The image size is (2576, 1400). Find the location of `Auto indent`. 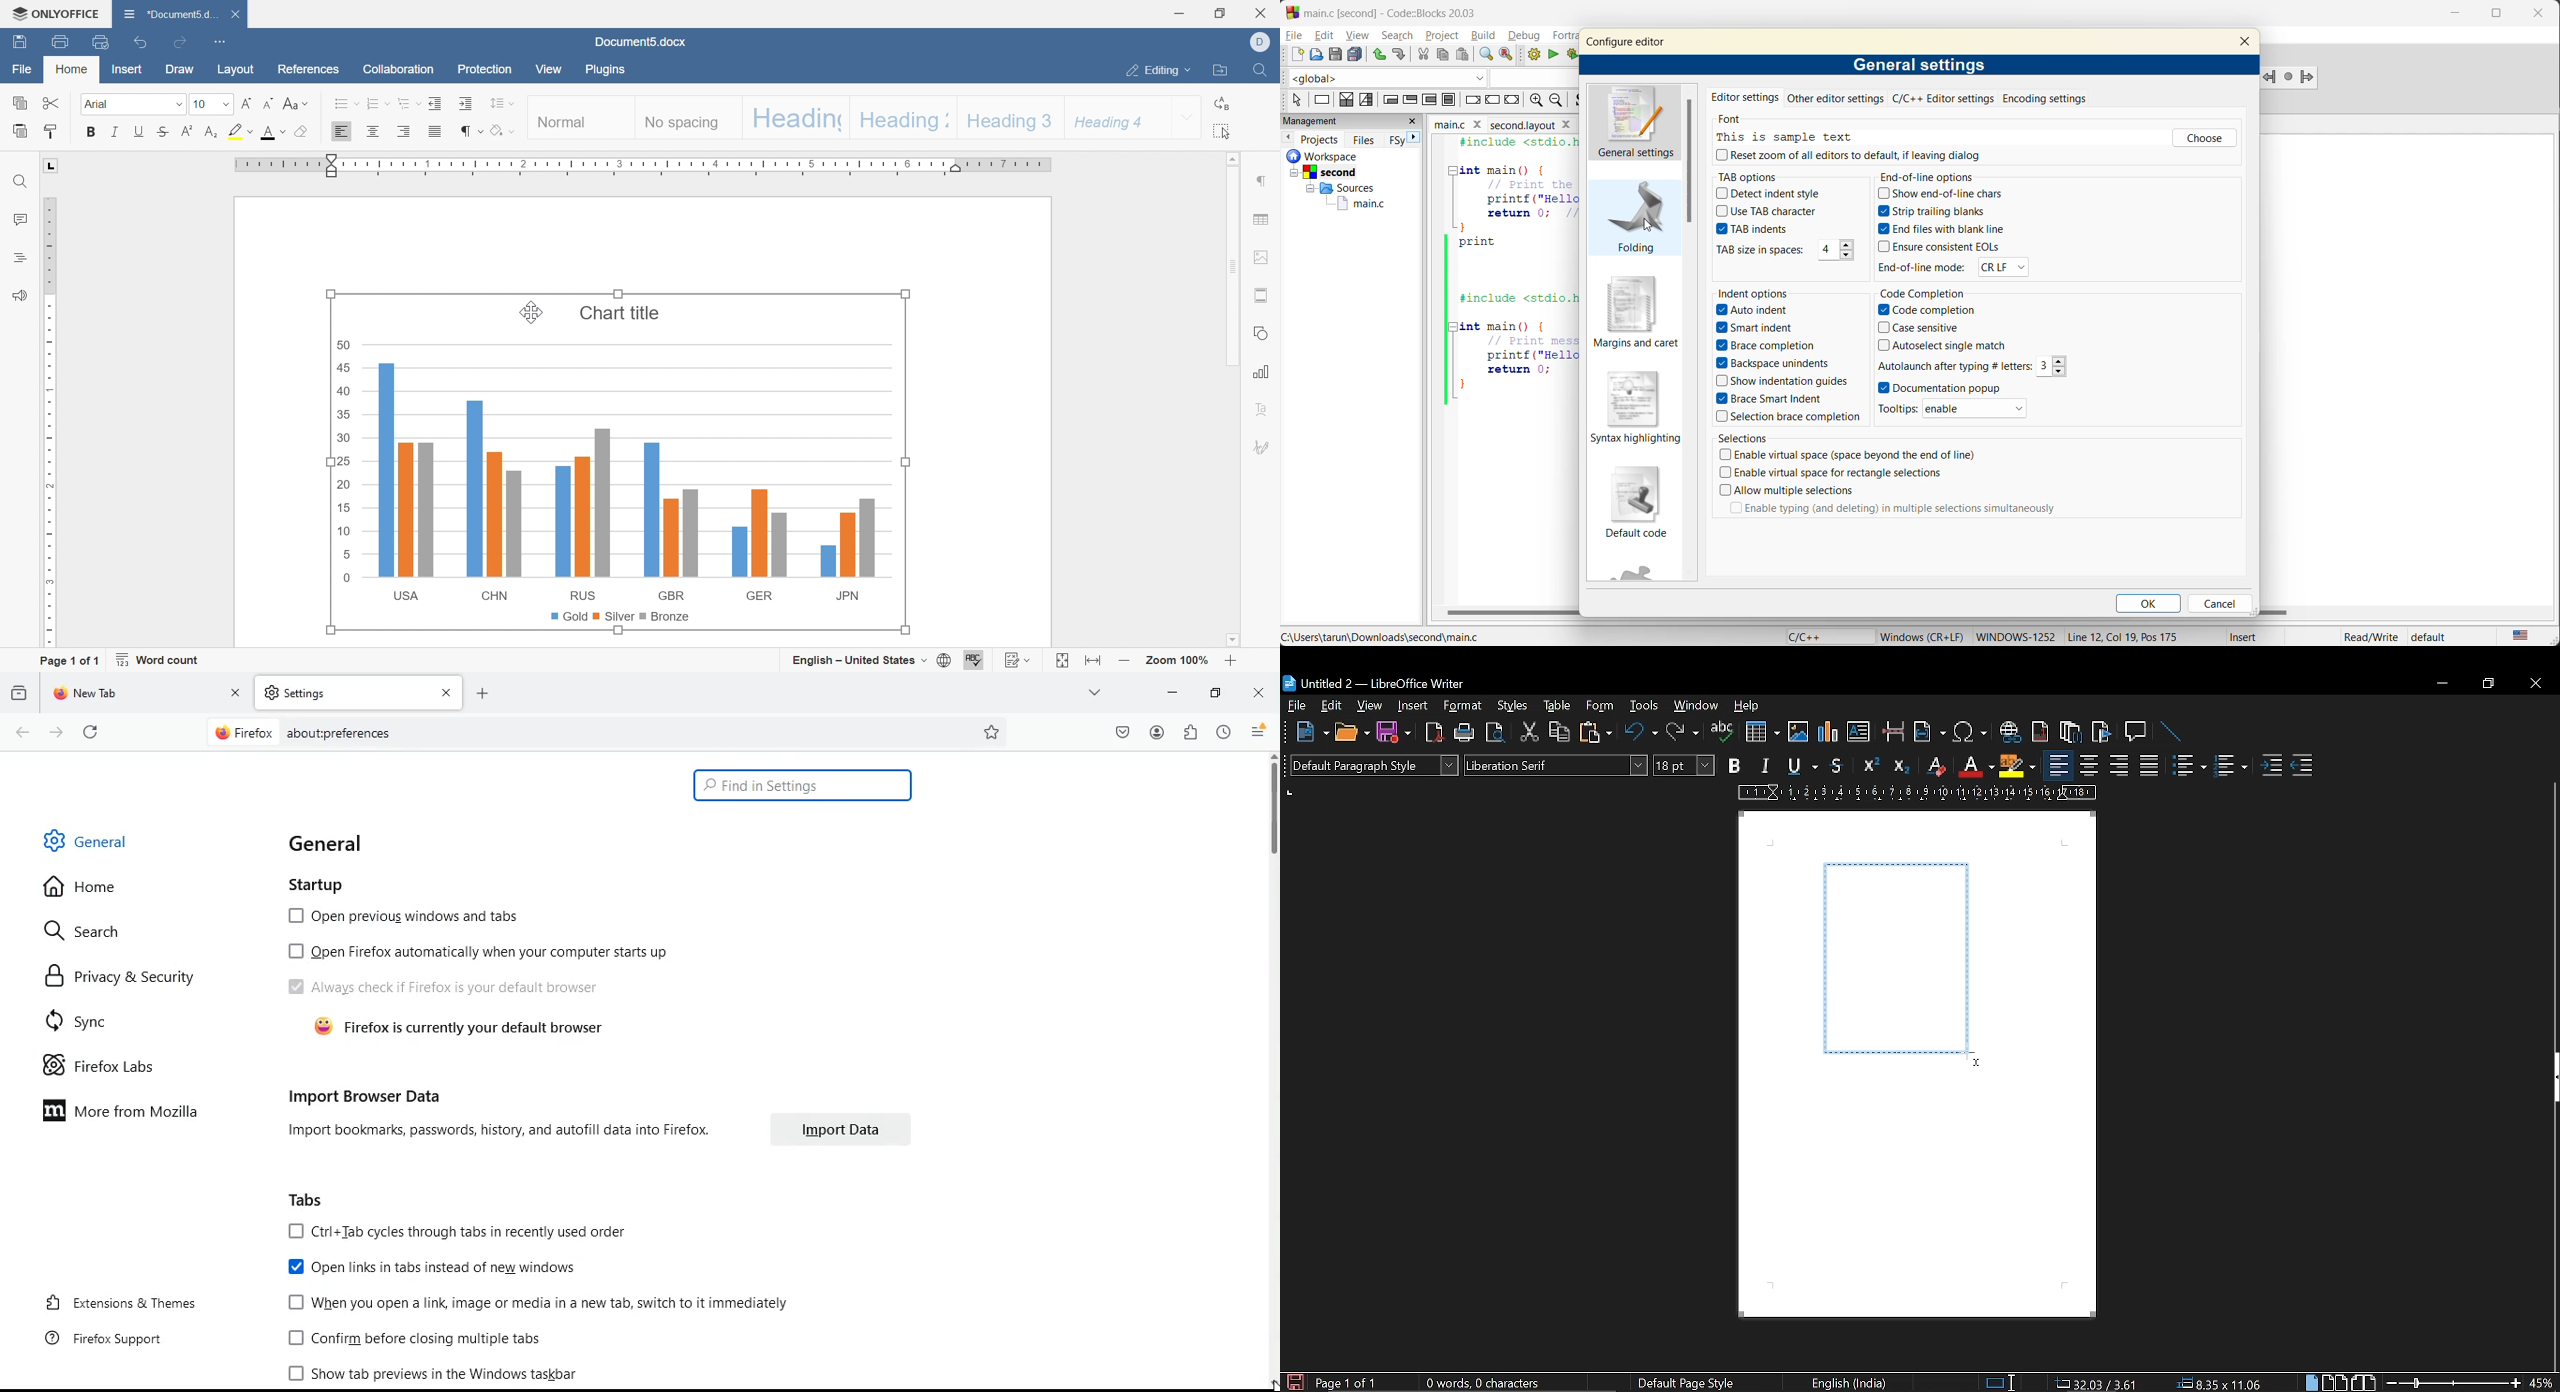

Auto indent is located at coordinates (1755, 310).